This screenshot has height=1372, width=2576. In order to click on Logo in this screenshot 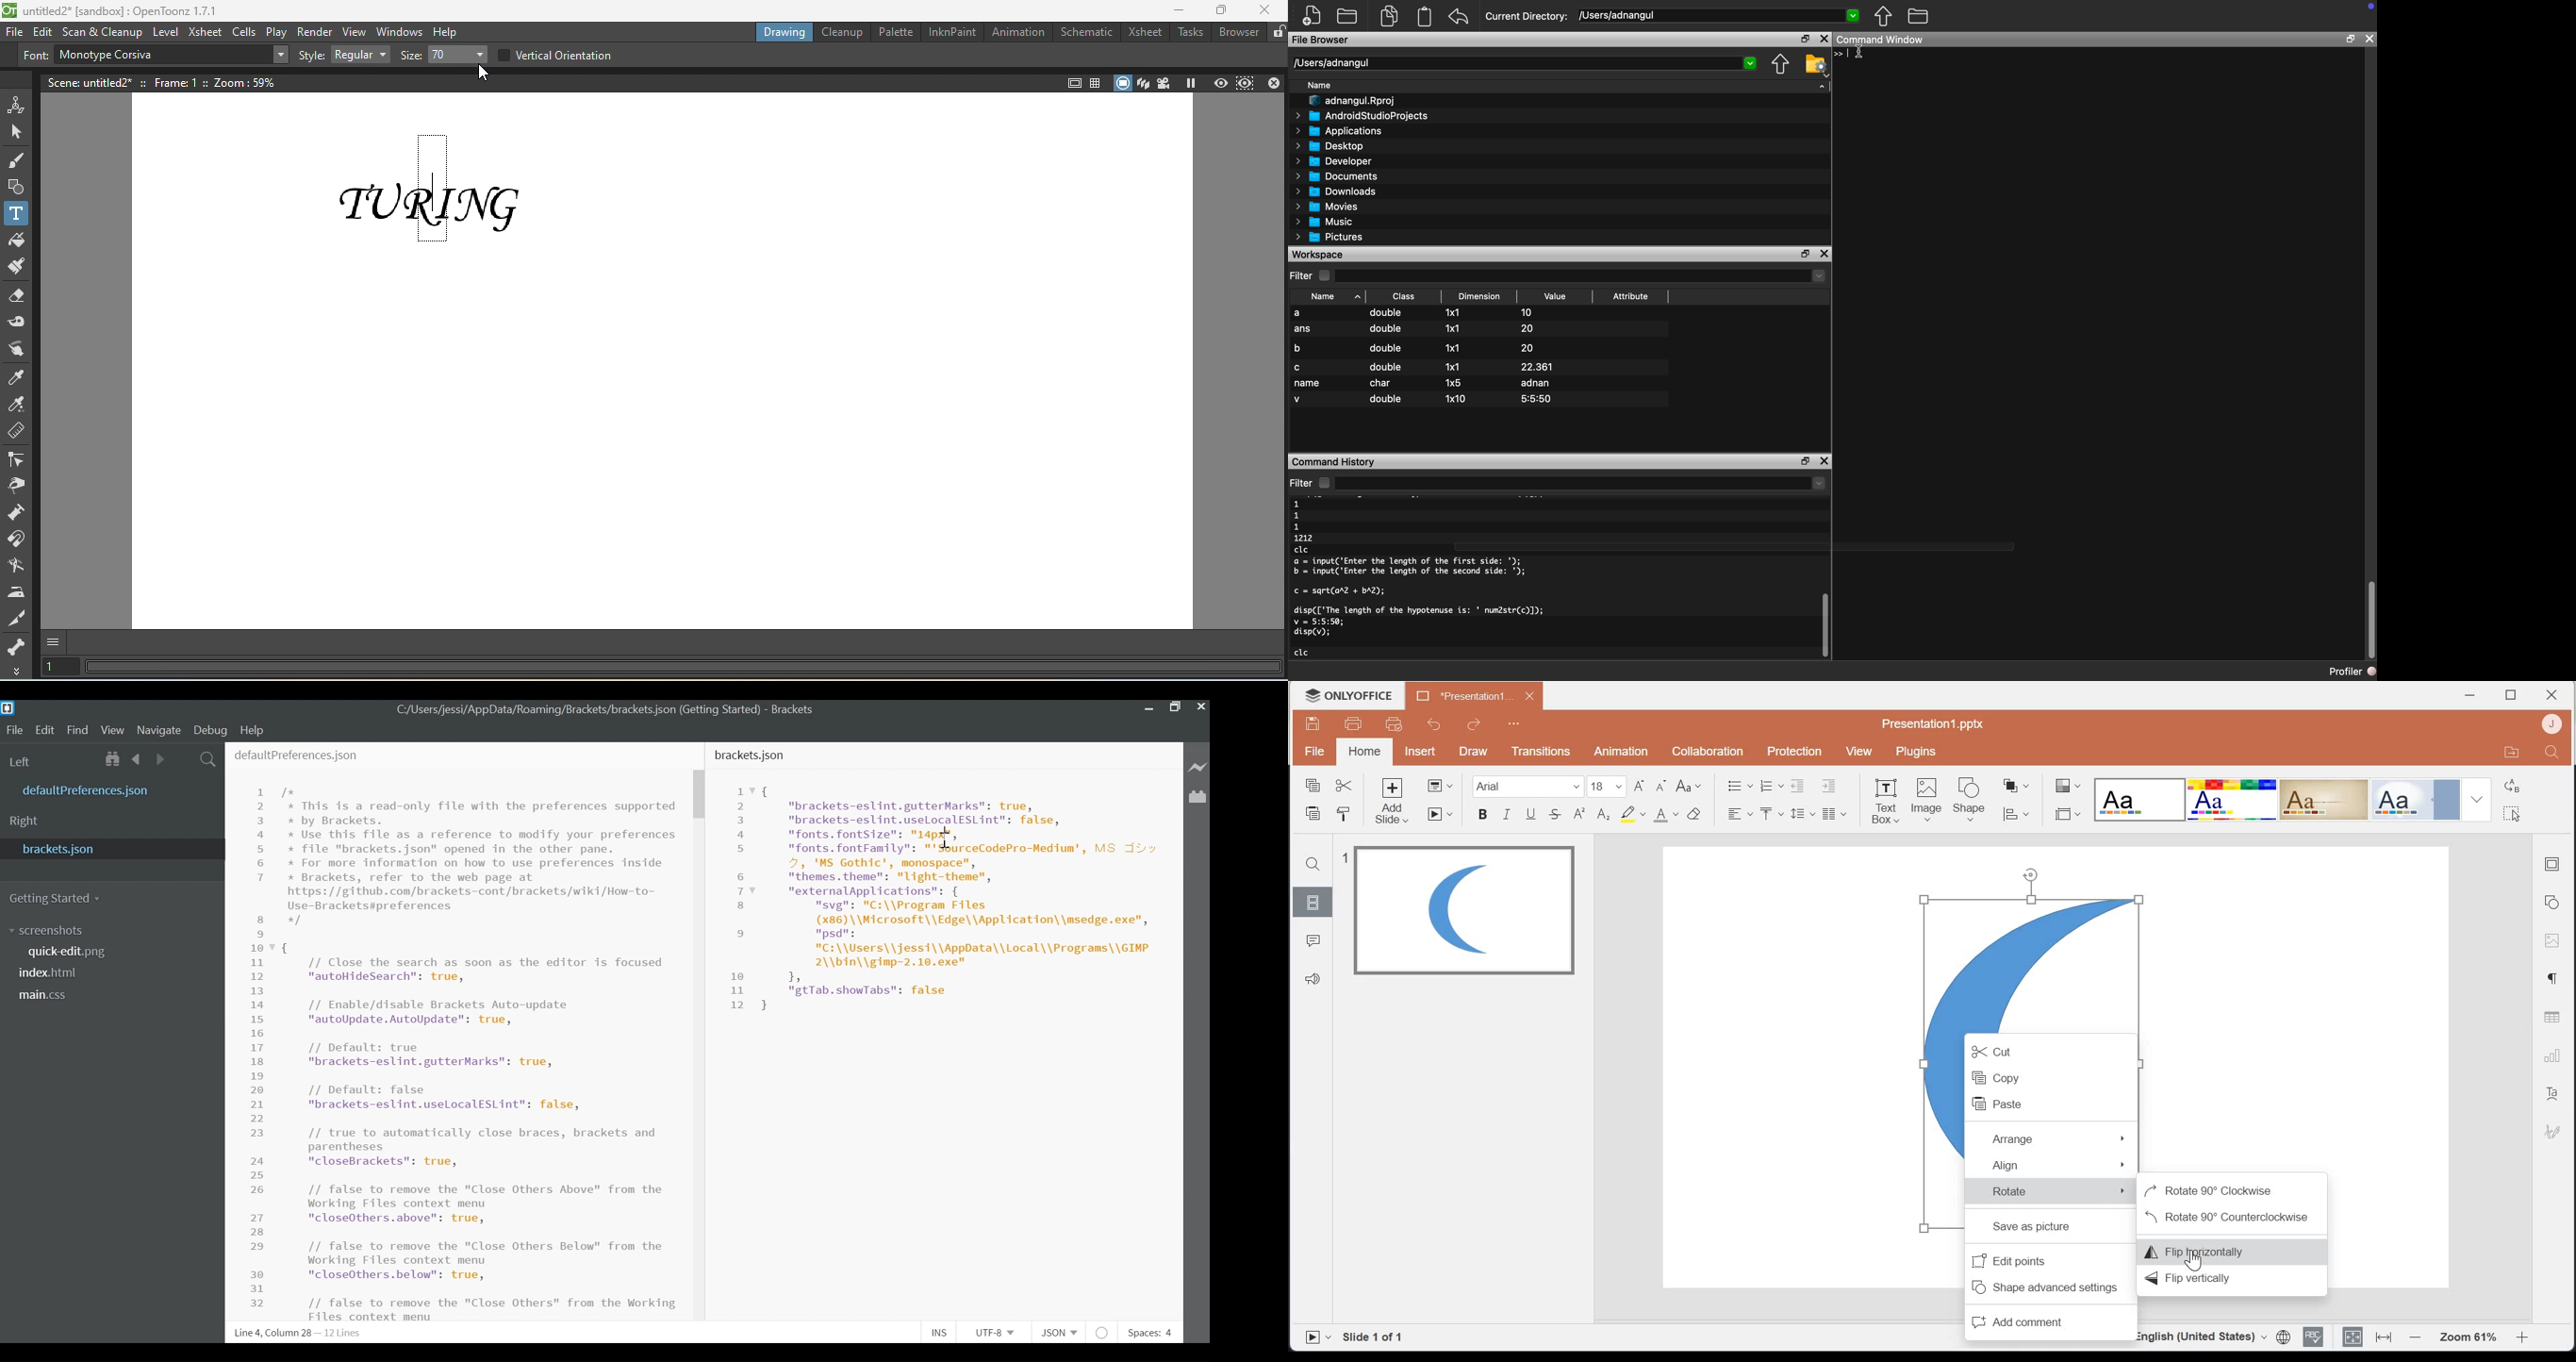, I will do `click(1348, 695)`.